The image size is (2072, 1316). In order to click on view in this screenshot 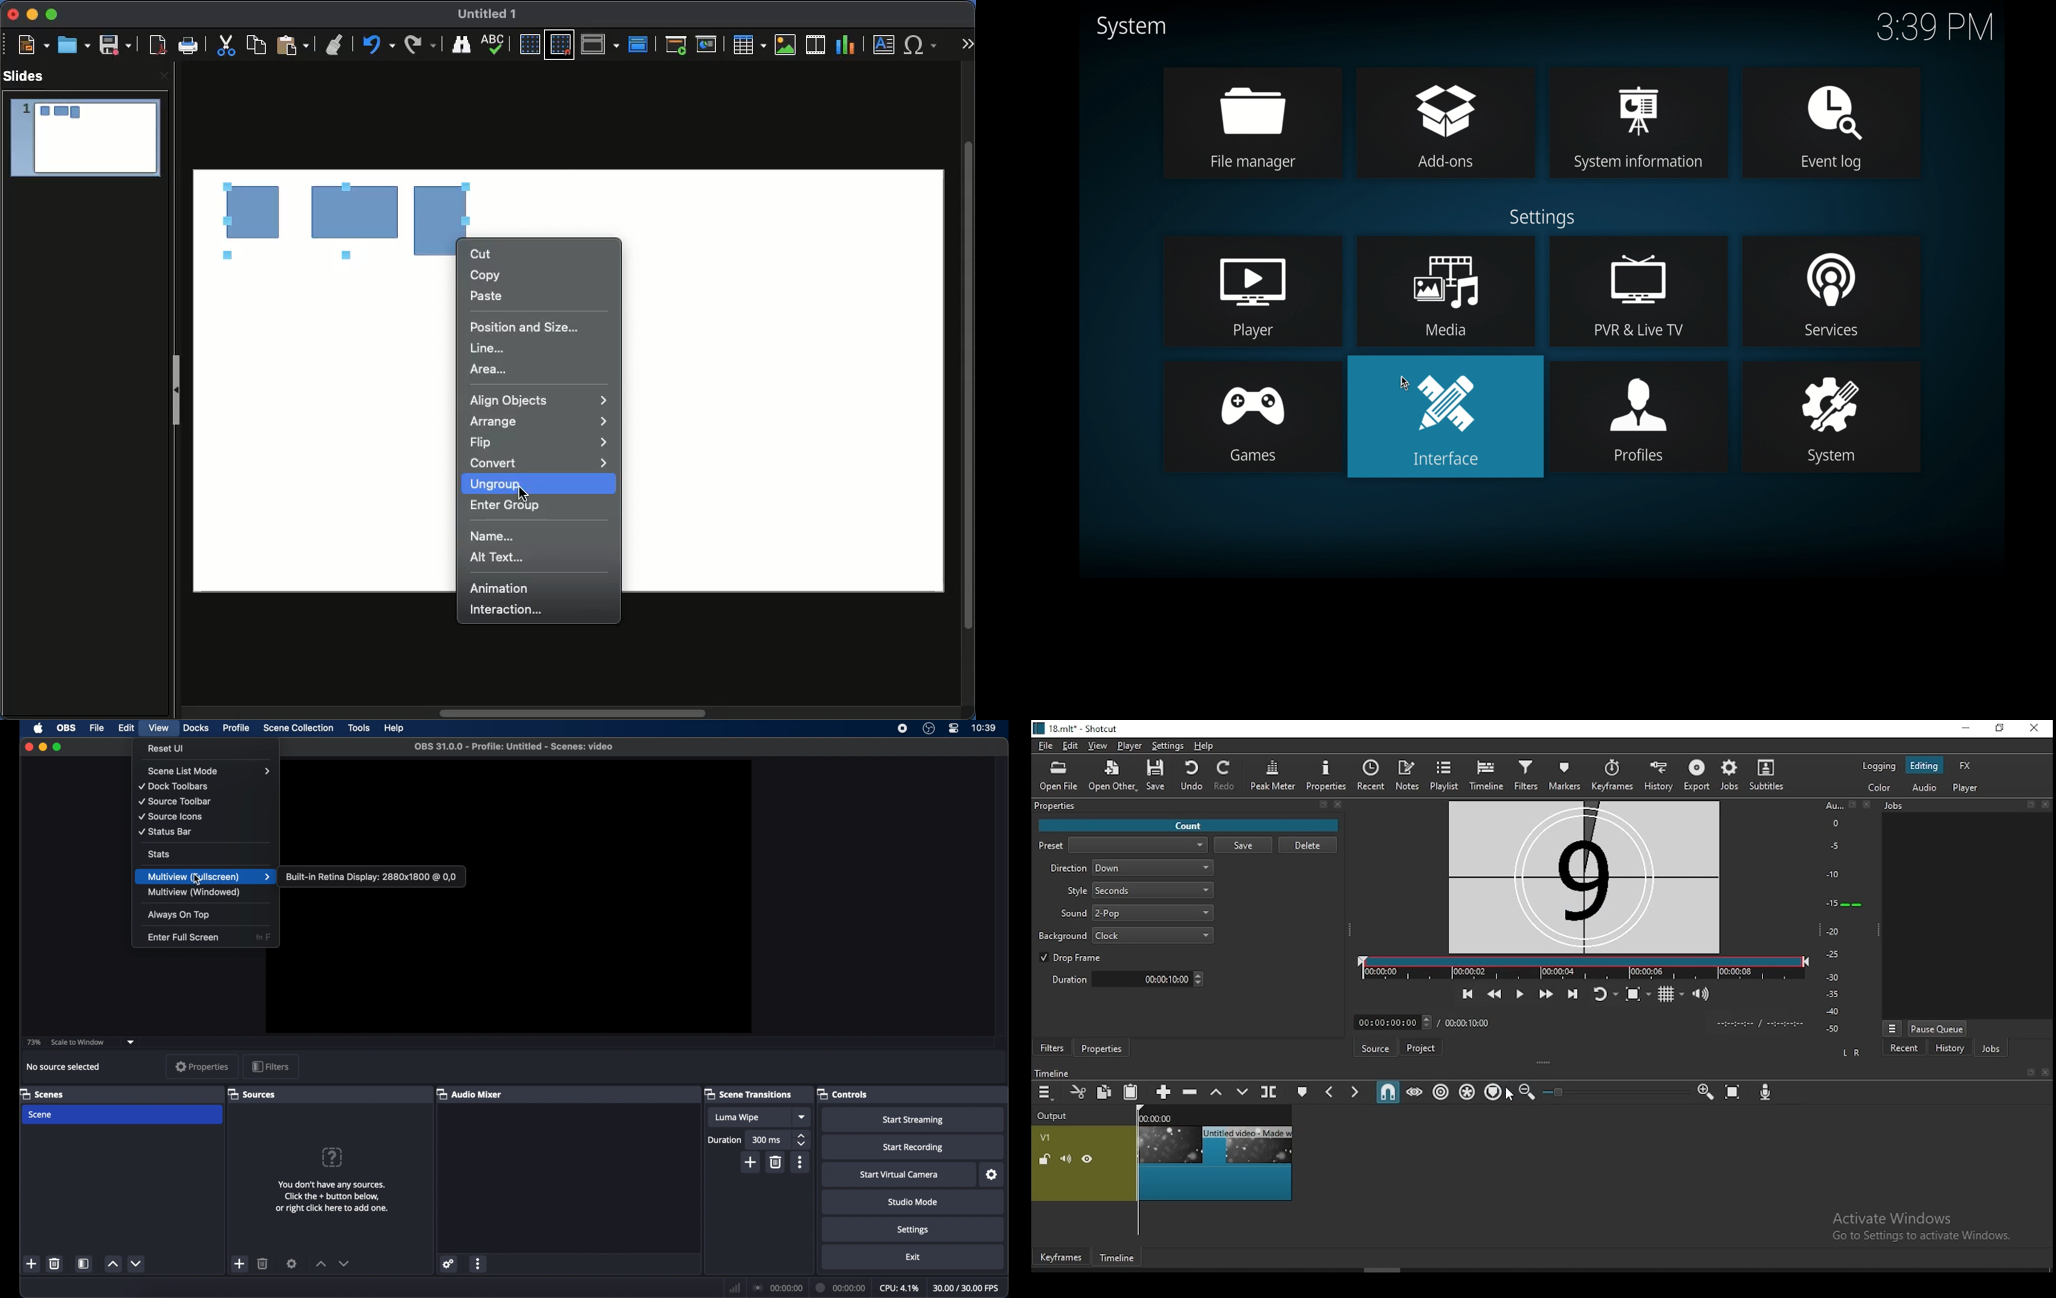, I will do `click(160, 729)`.